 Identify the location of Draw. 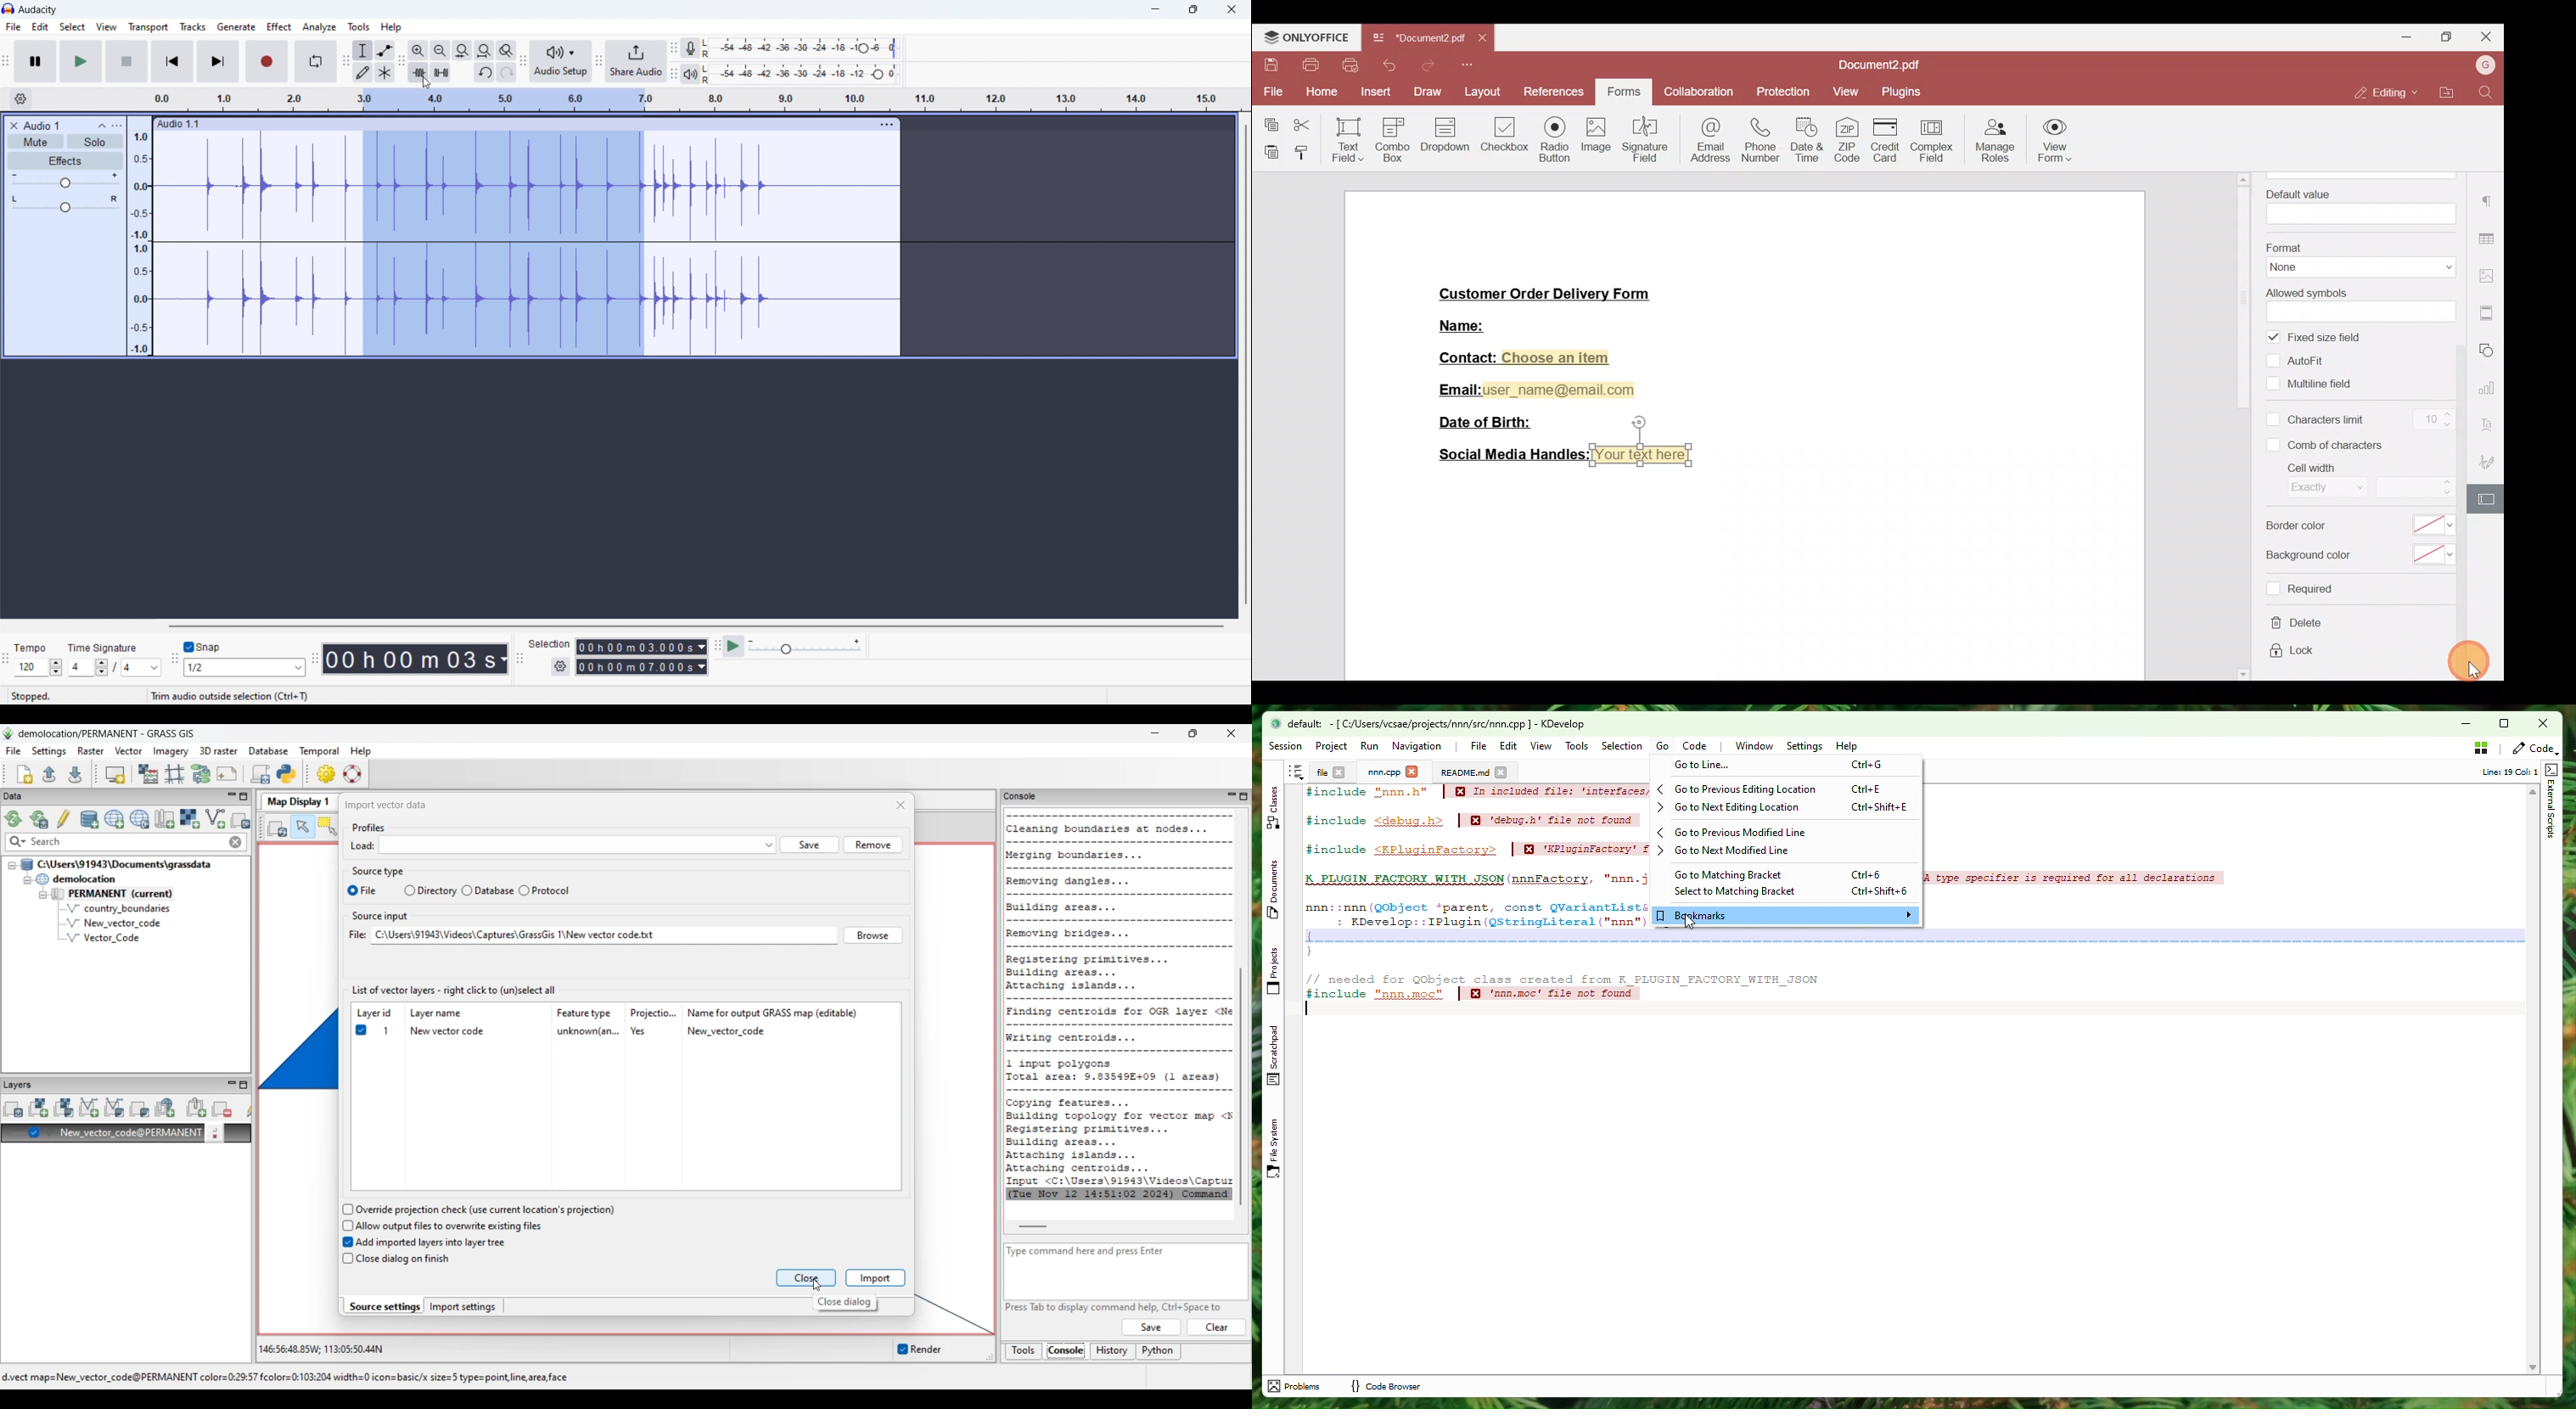
(1427, 91).